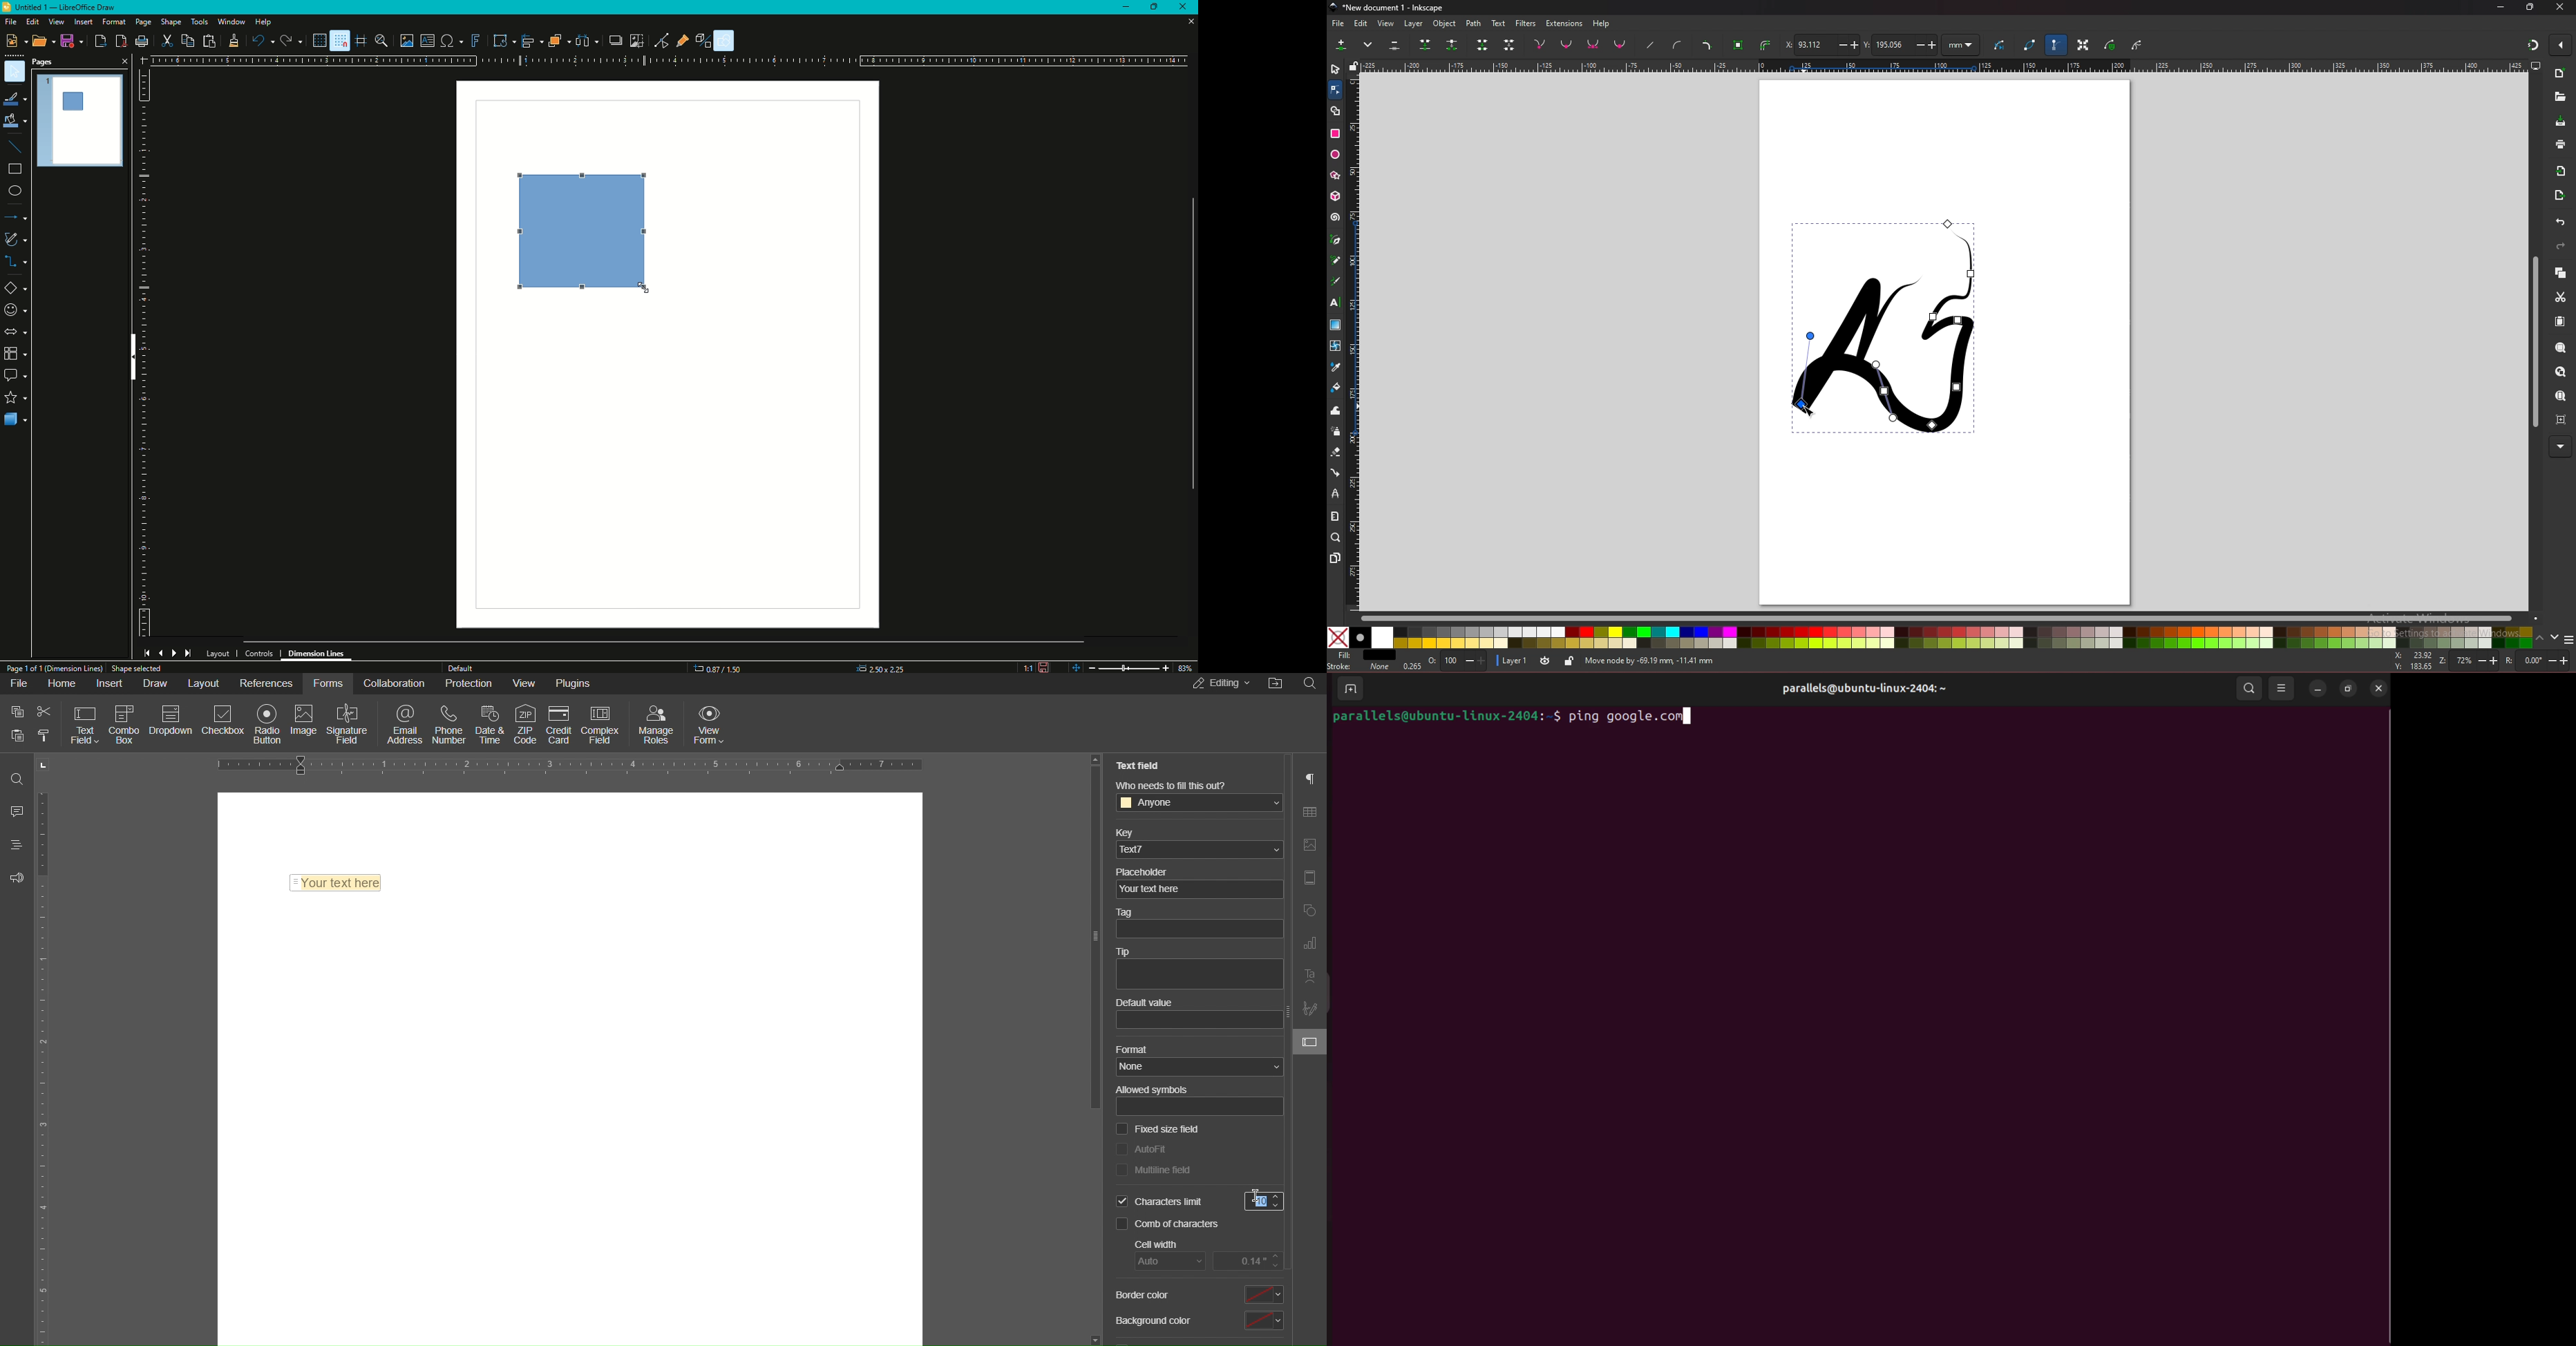  What do you see at coordinates (1336, 432) in the screenshot?
I see `spray` at bounding box center [1336, 432].